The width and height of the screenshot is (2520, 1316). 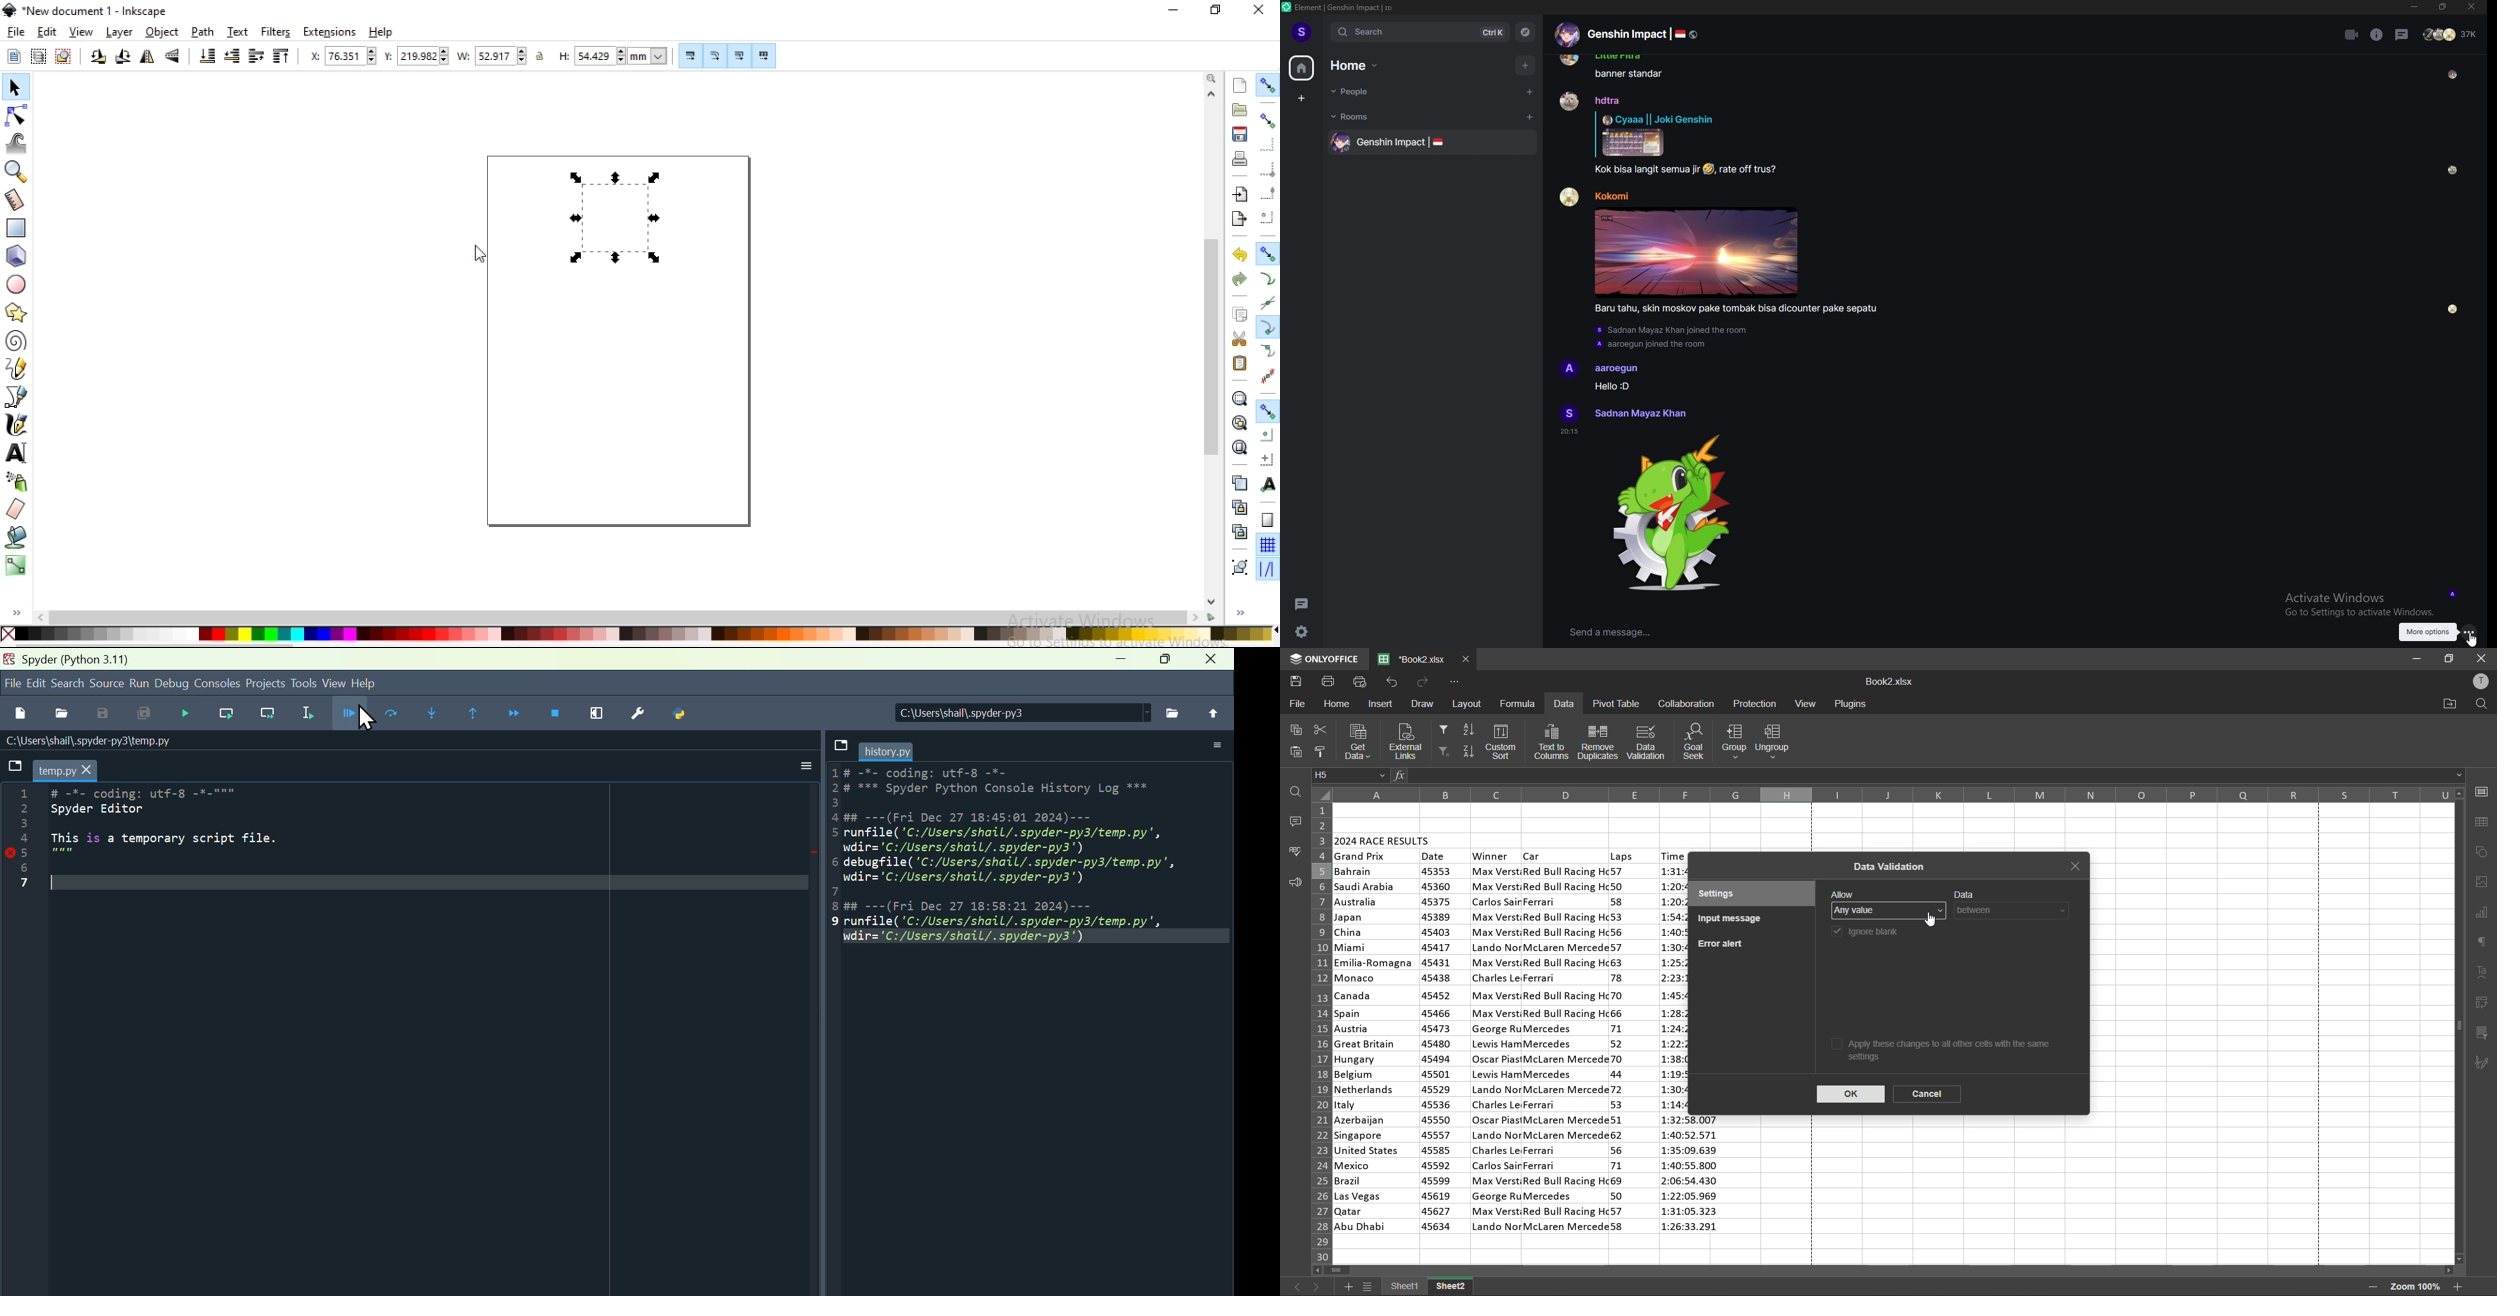 What do you see at coordinates (1596, 134) in the screenshot?
I see `Indicates replying in thread` at bounding box center [1596, 134].